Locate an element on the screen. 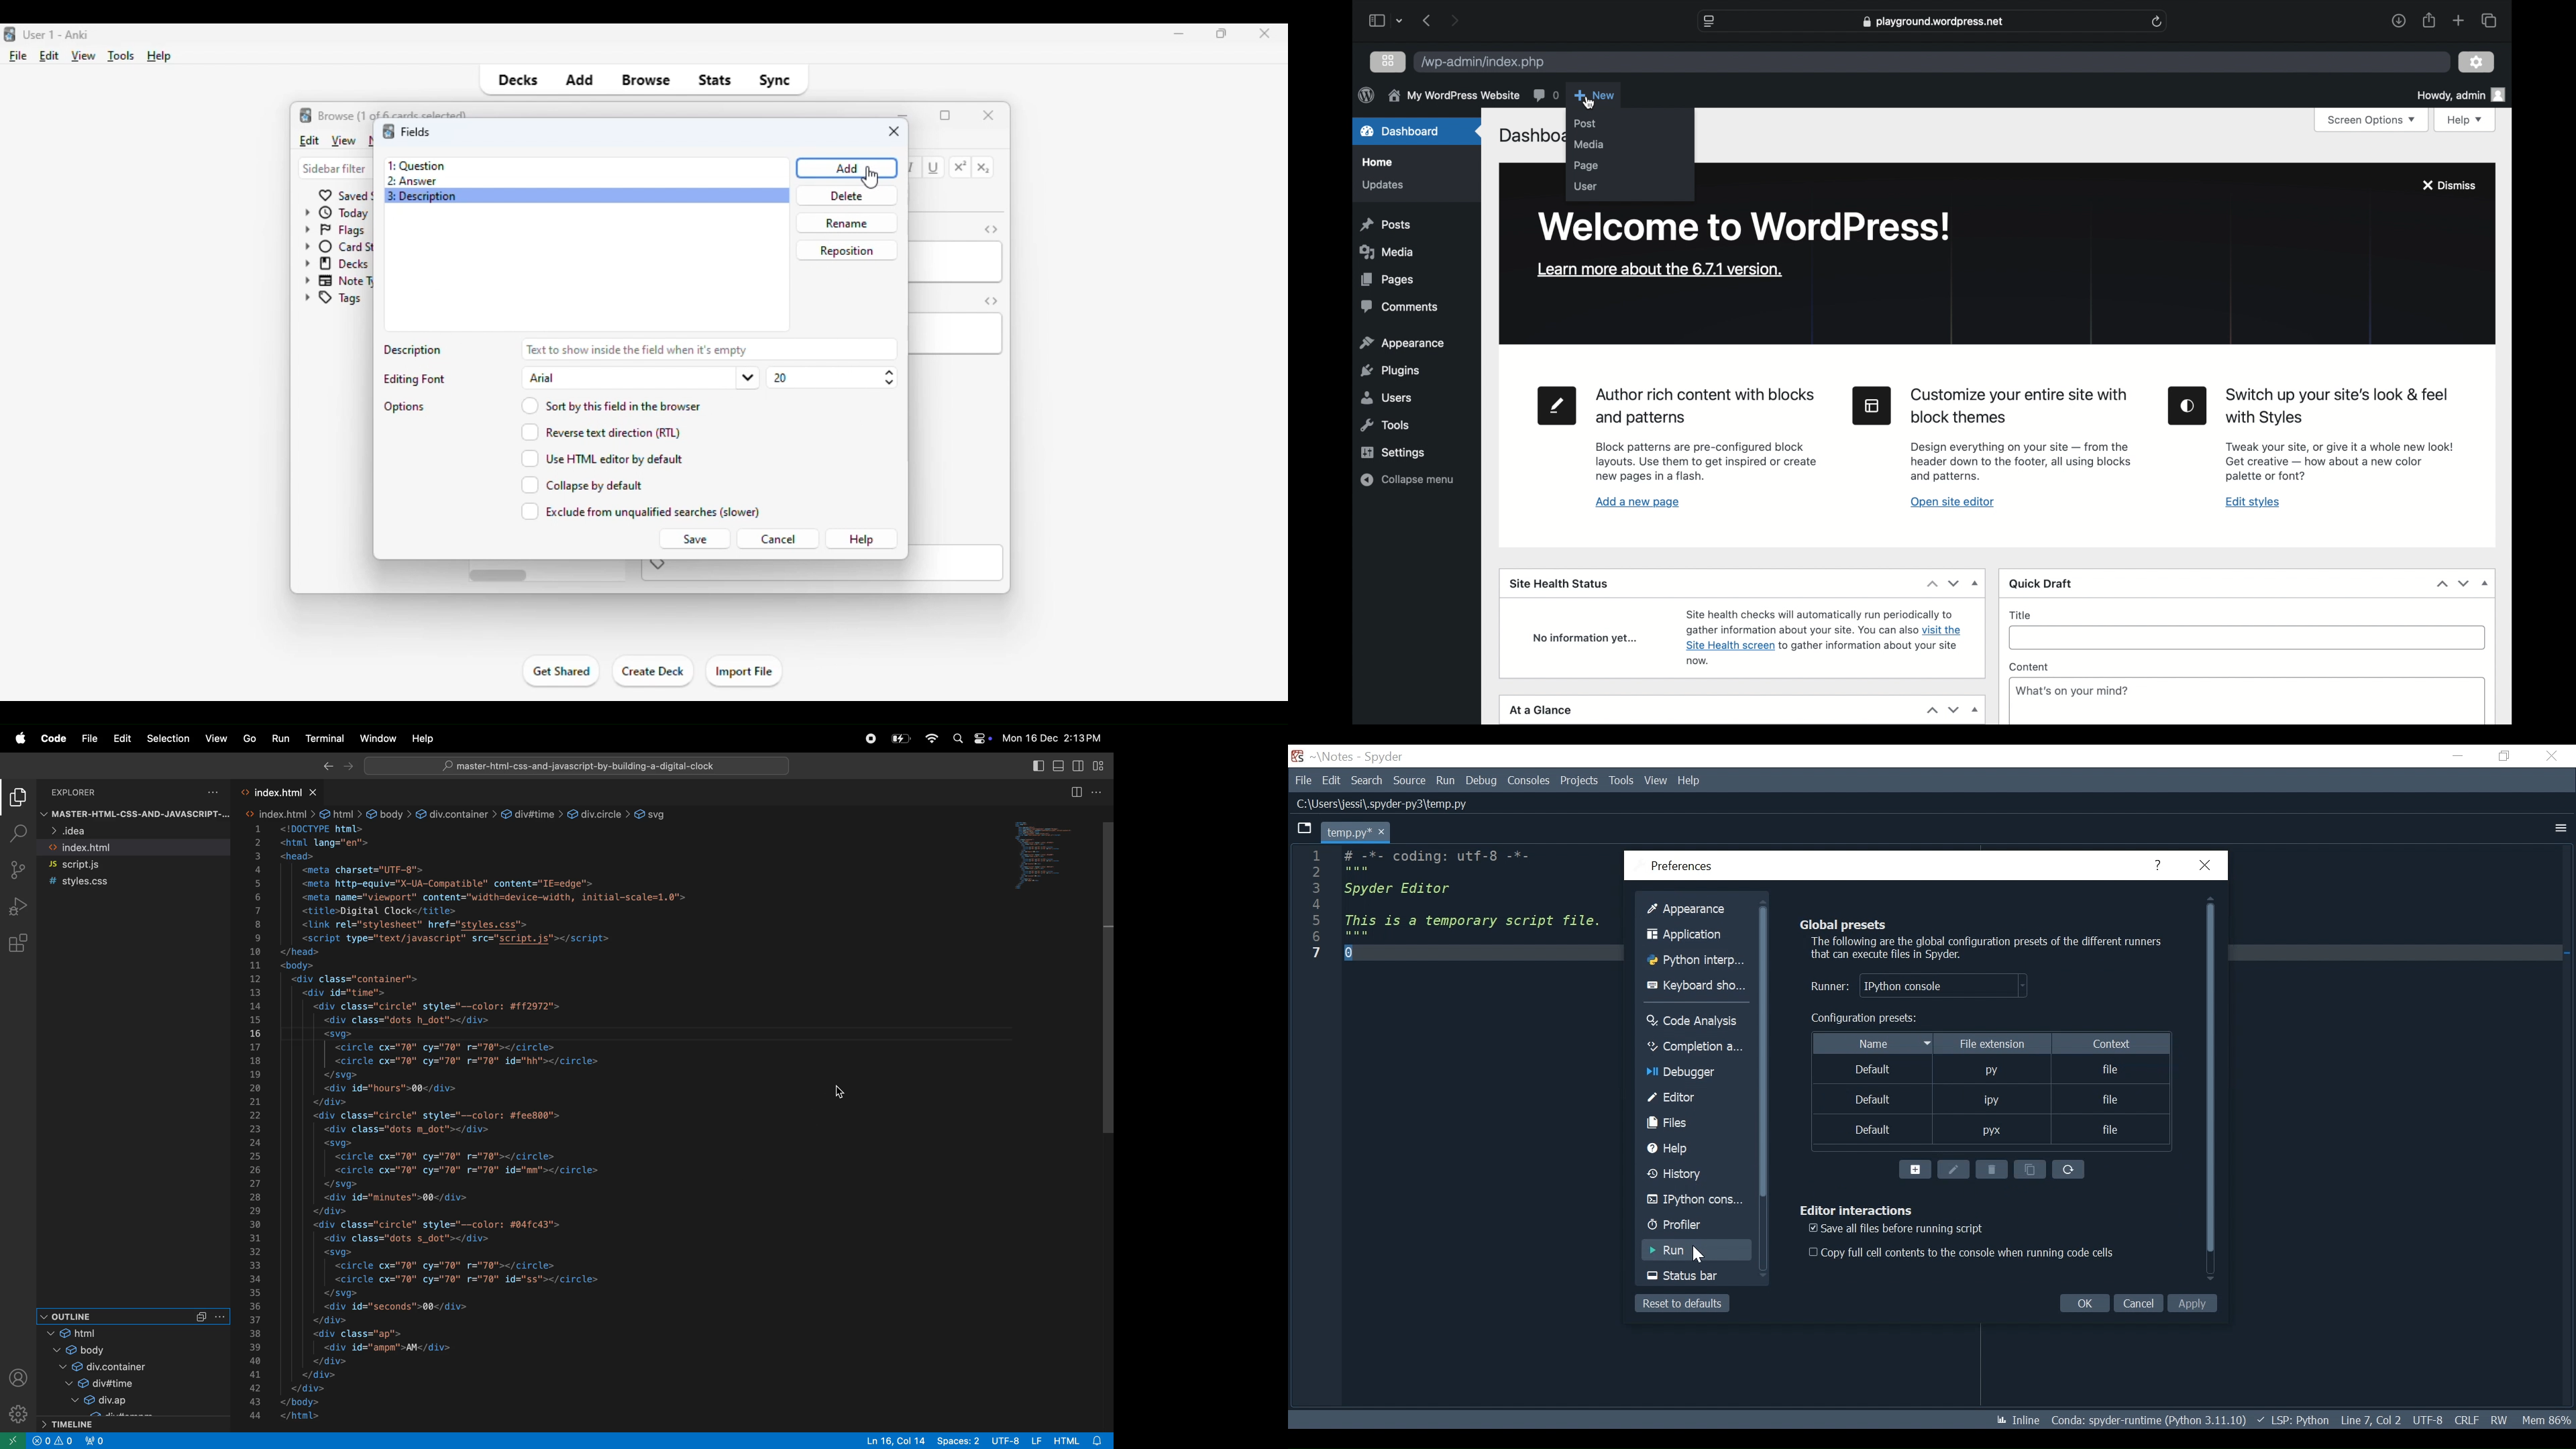 This screenshot has height=1456, width=2576. collapse menu is located at coordinates (1407, 480).